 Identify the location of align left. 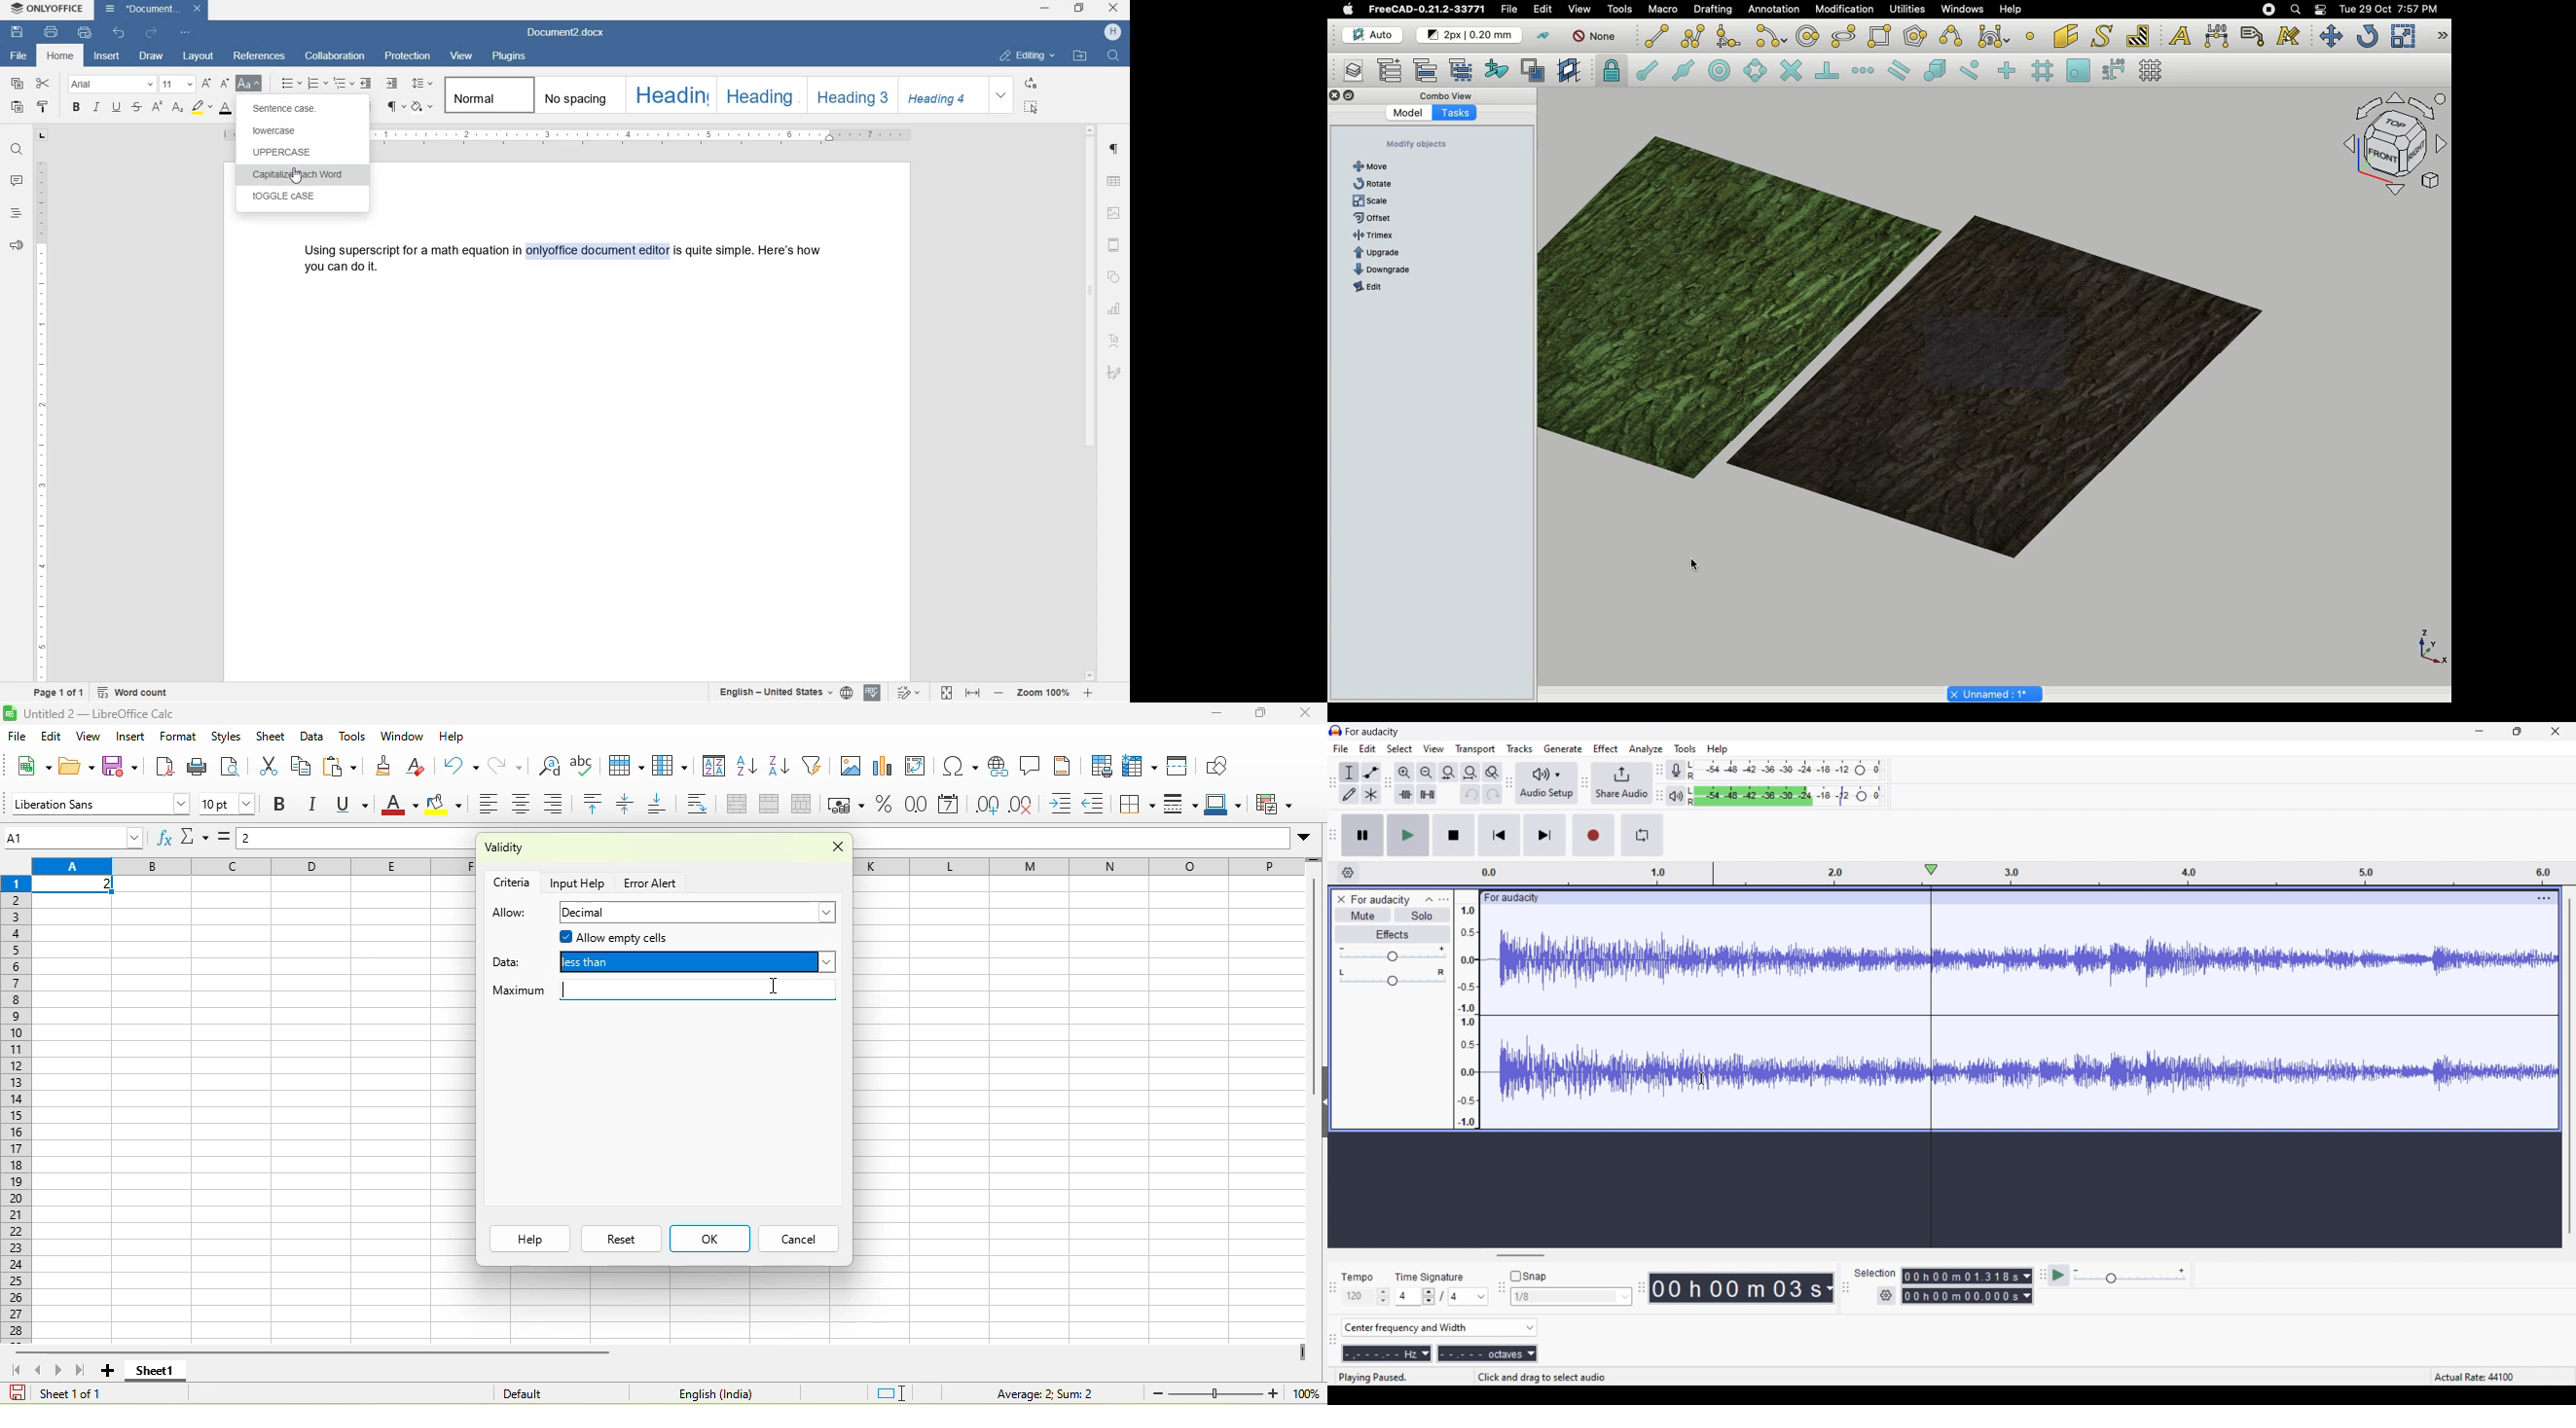
(487, 806).